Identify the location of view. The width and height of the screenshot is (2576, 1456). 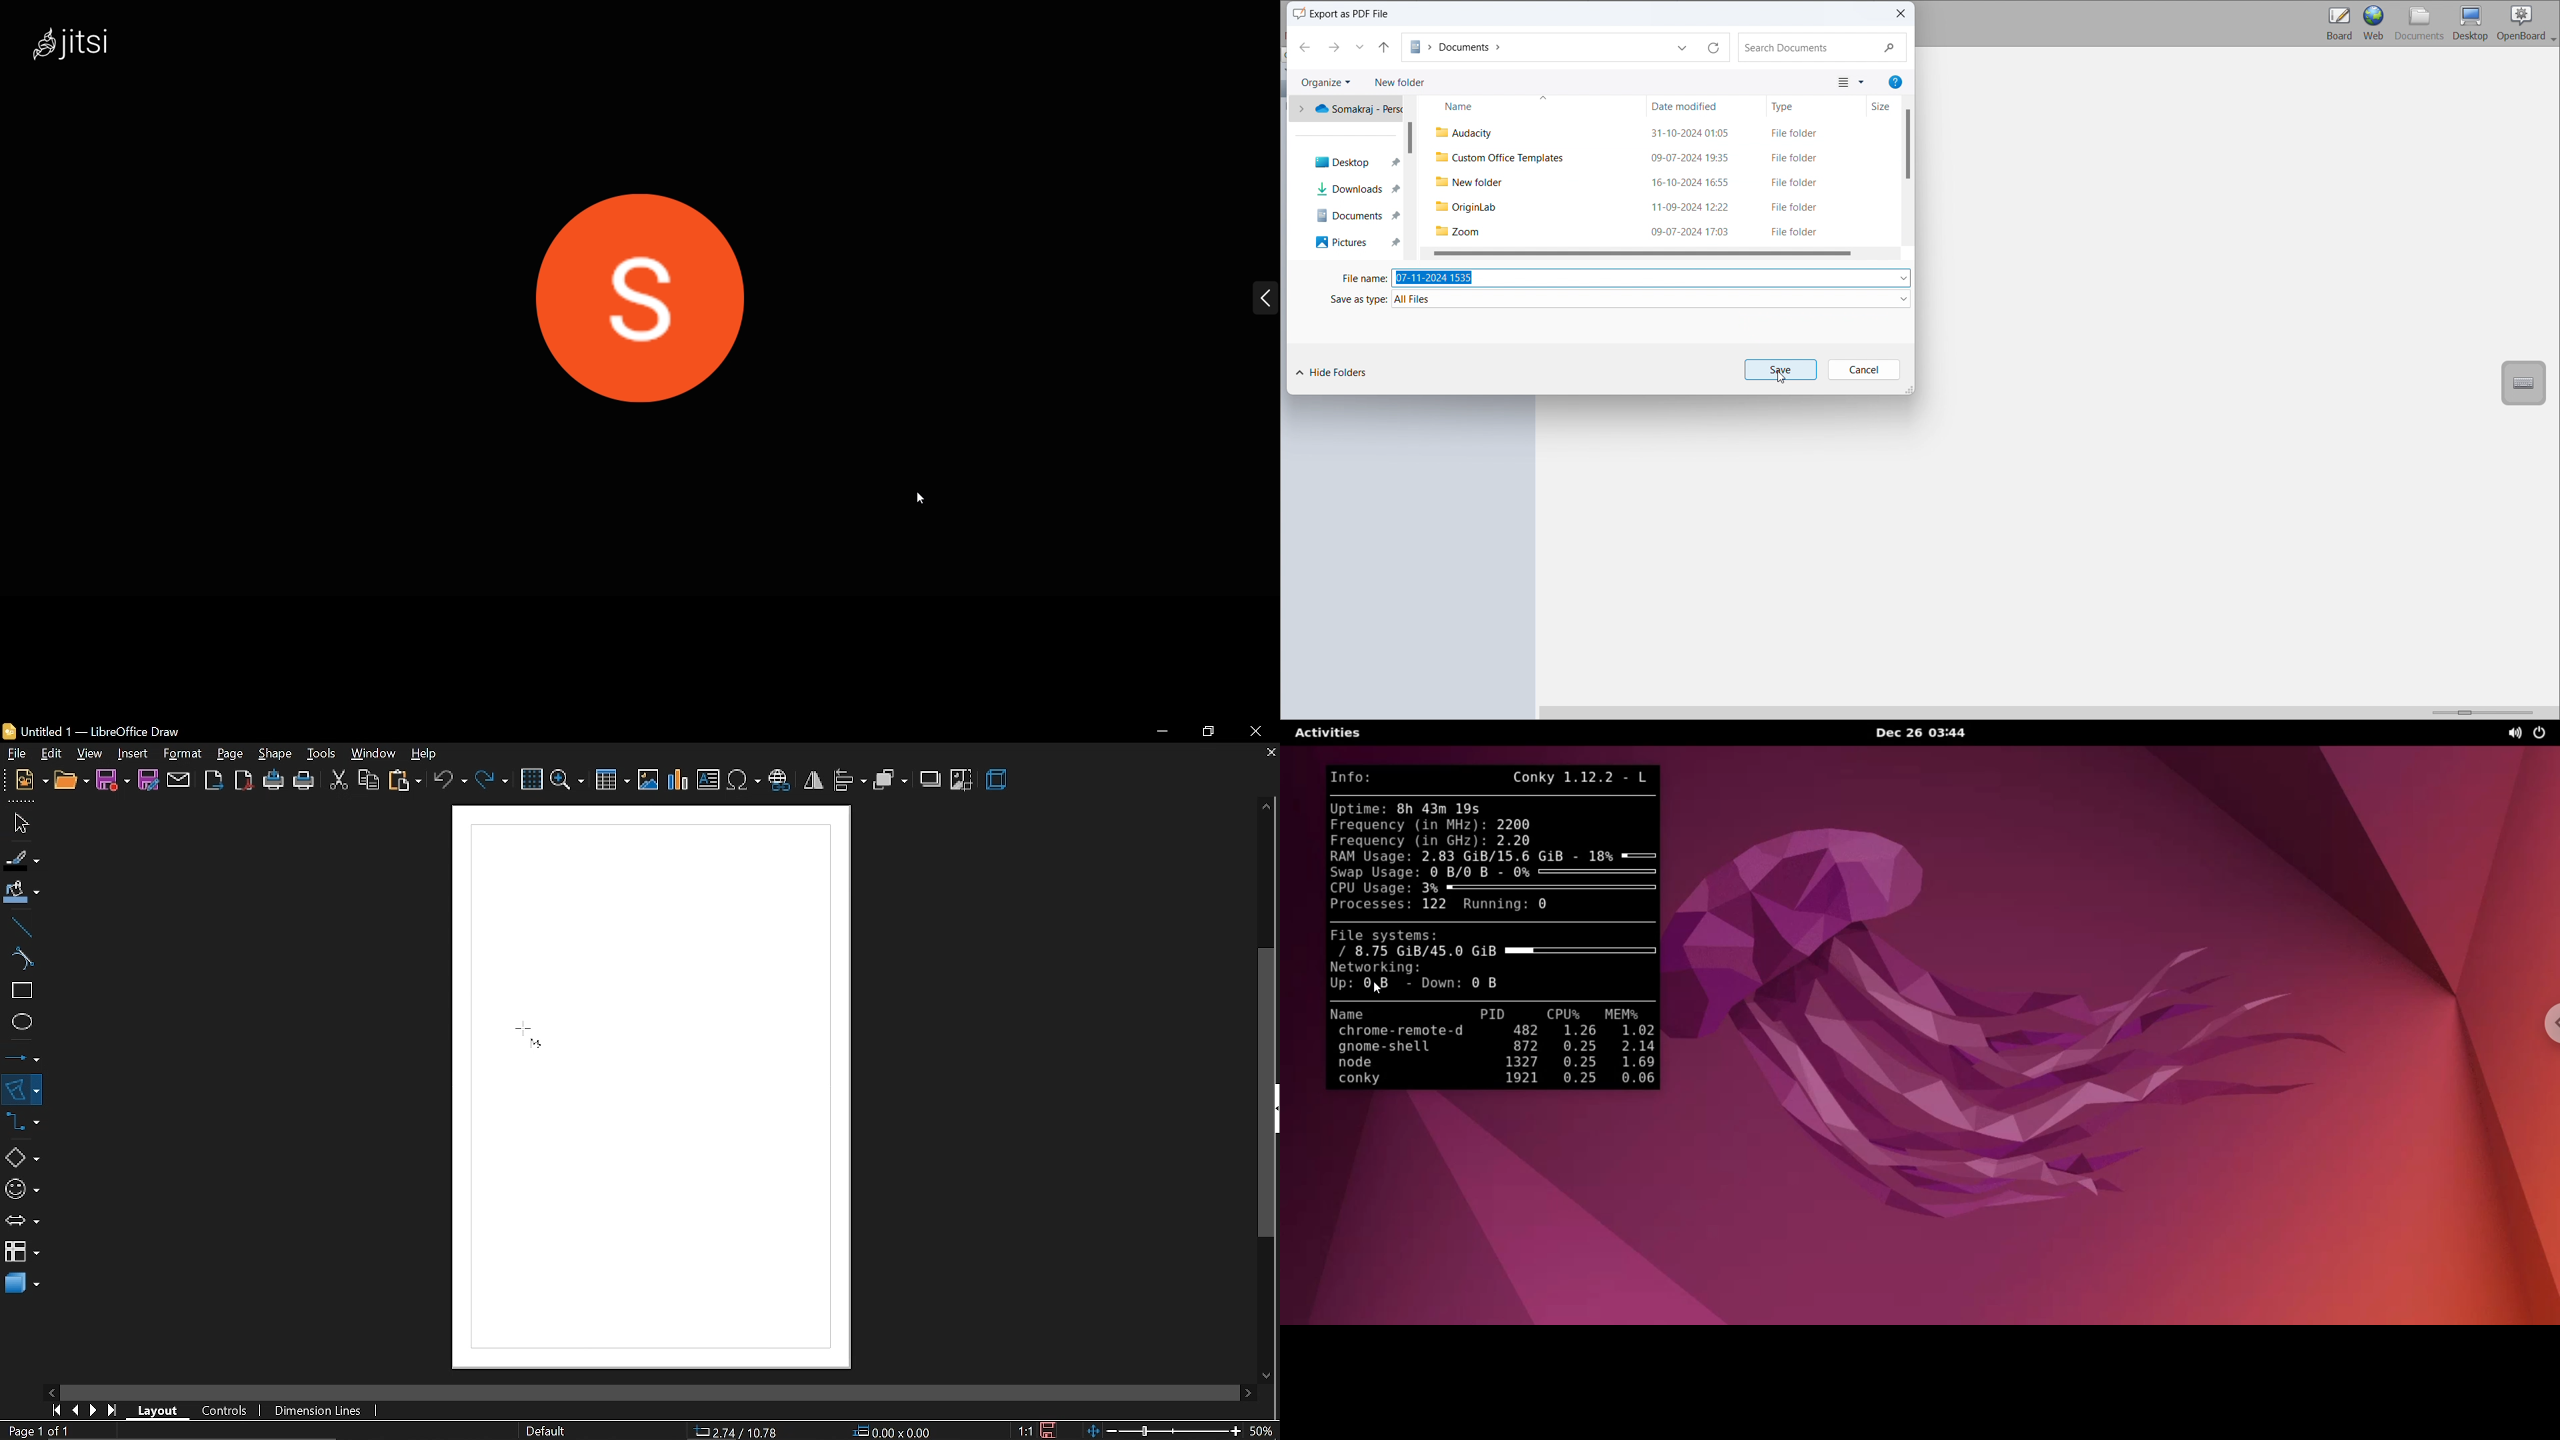
(90, 752).